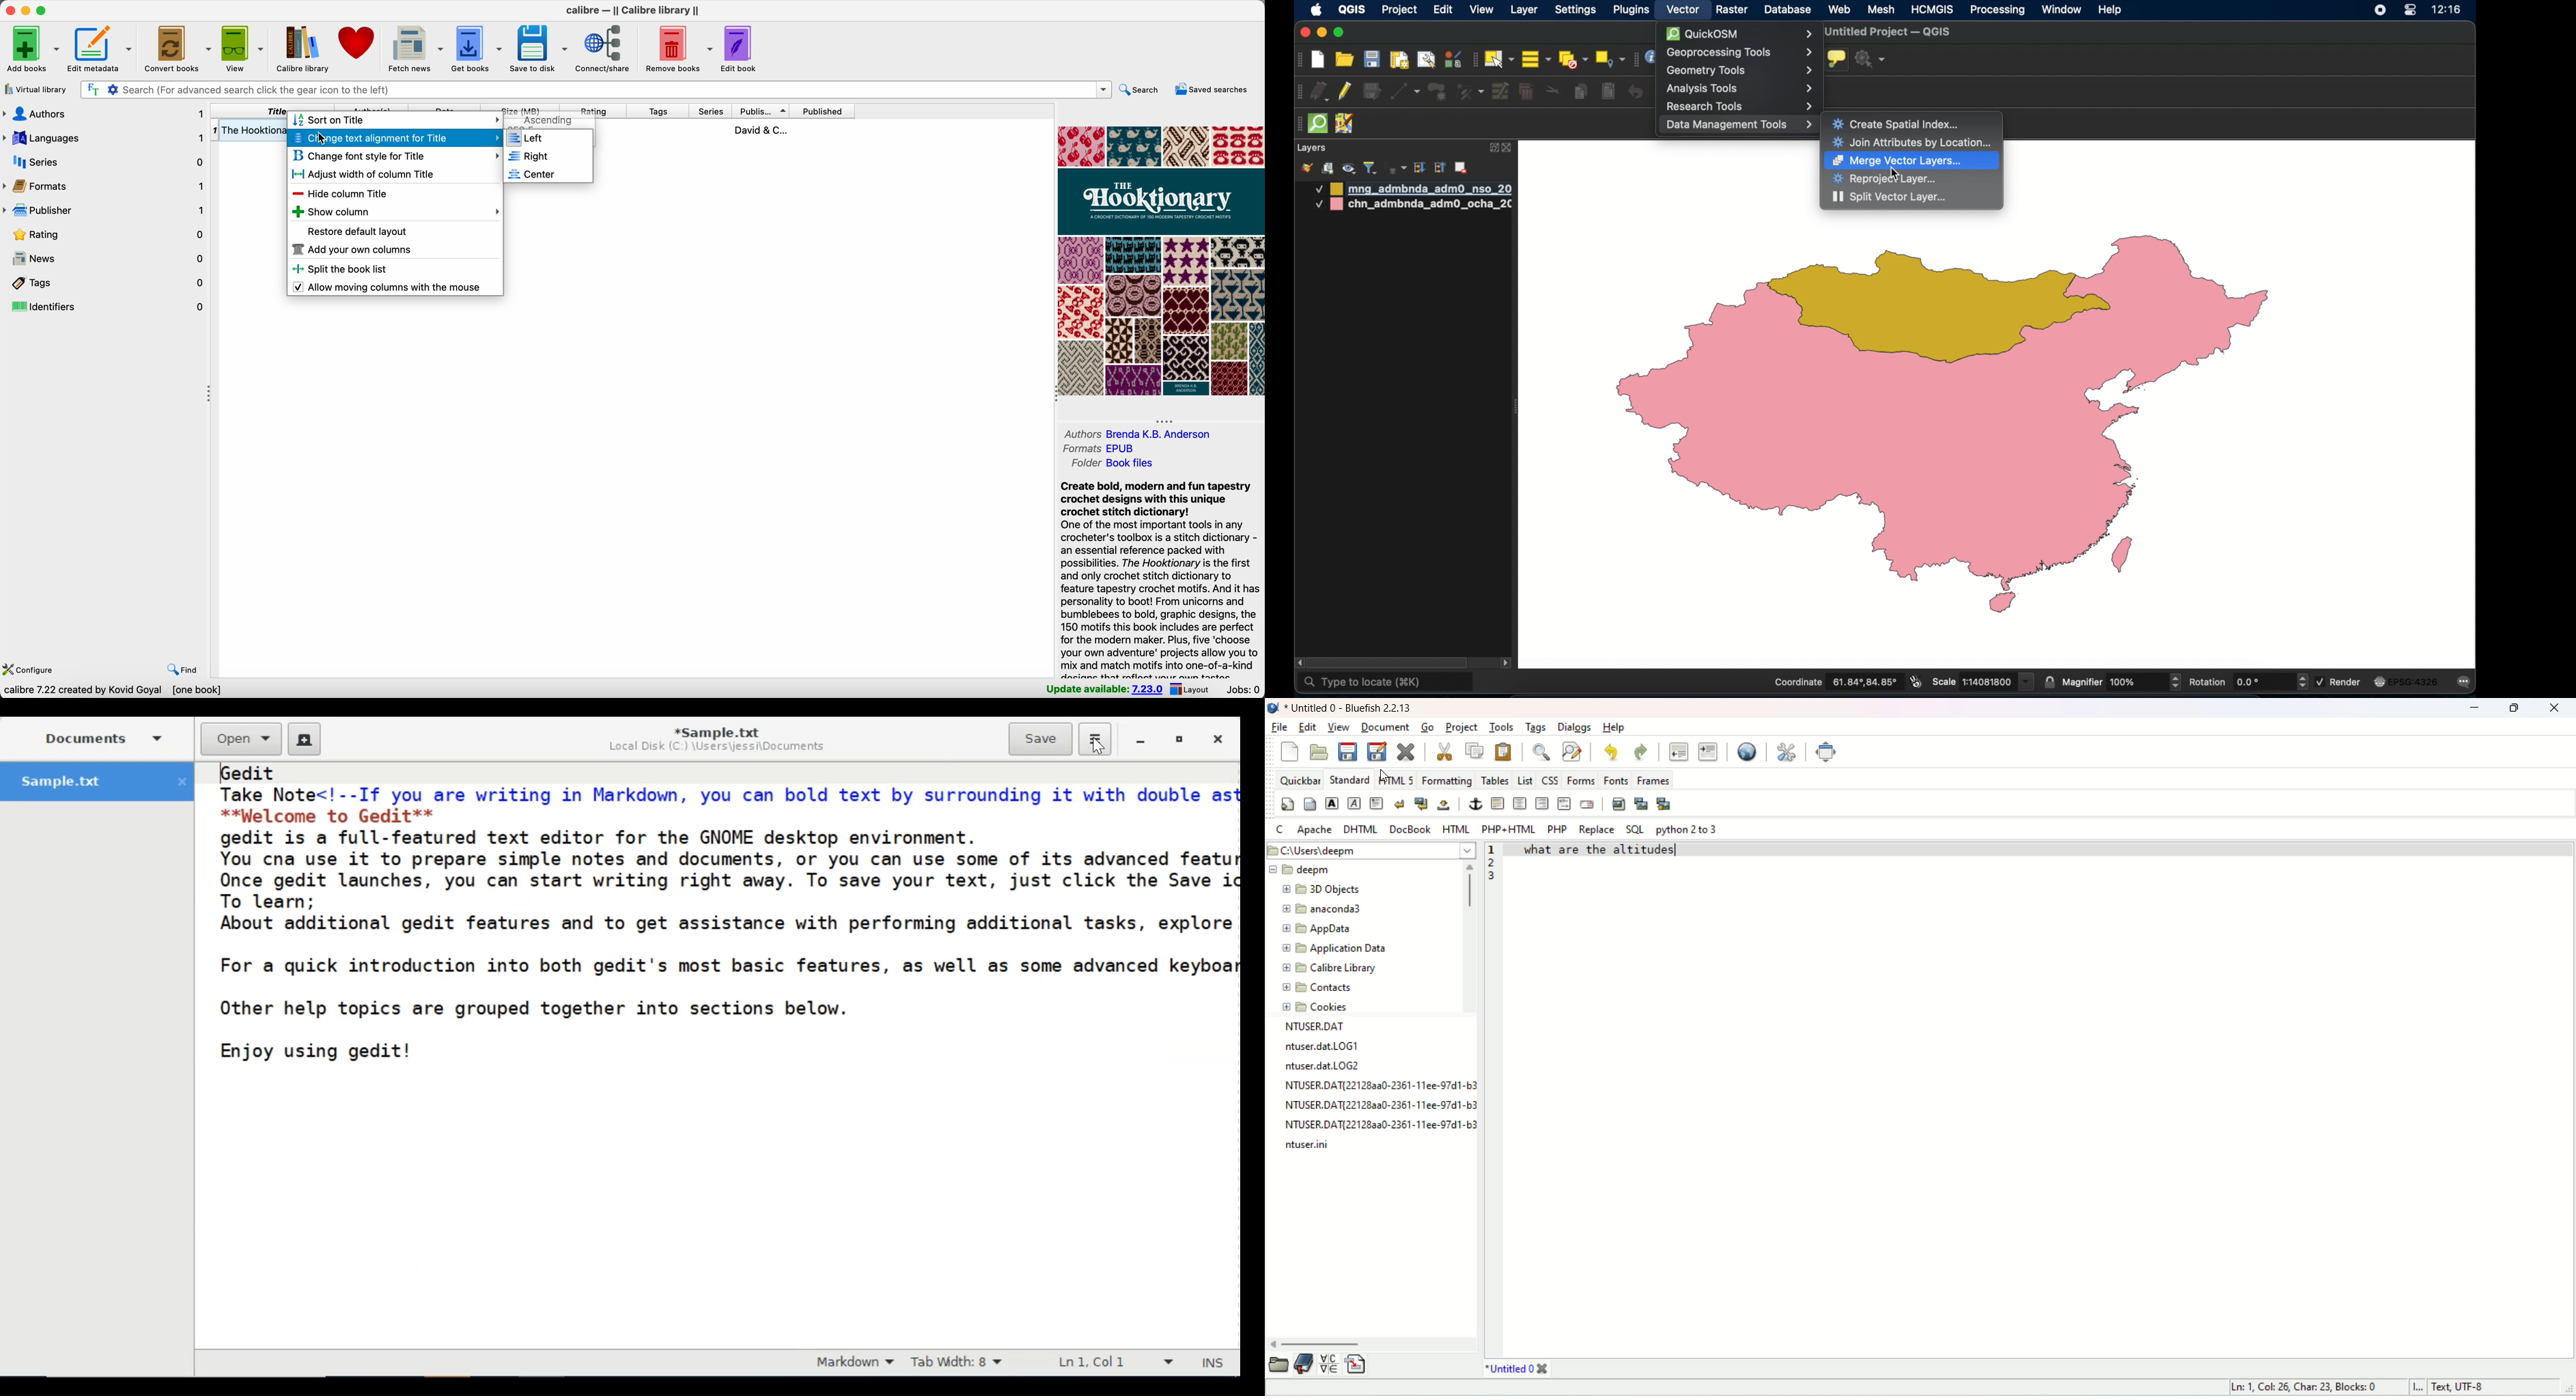 The image size is (2576, 1400). Describe the element at coordinates (548, 174) in the screenshot. I see `center` at that location.